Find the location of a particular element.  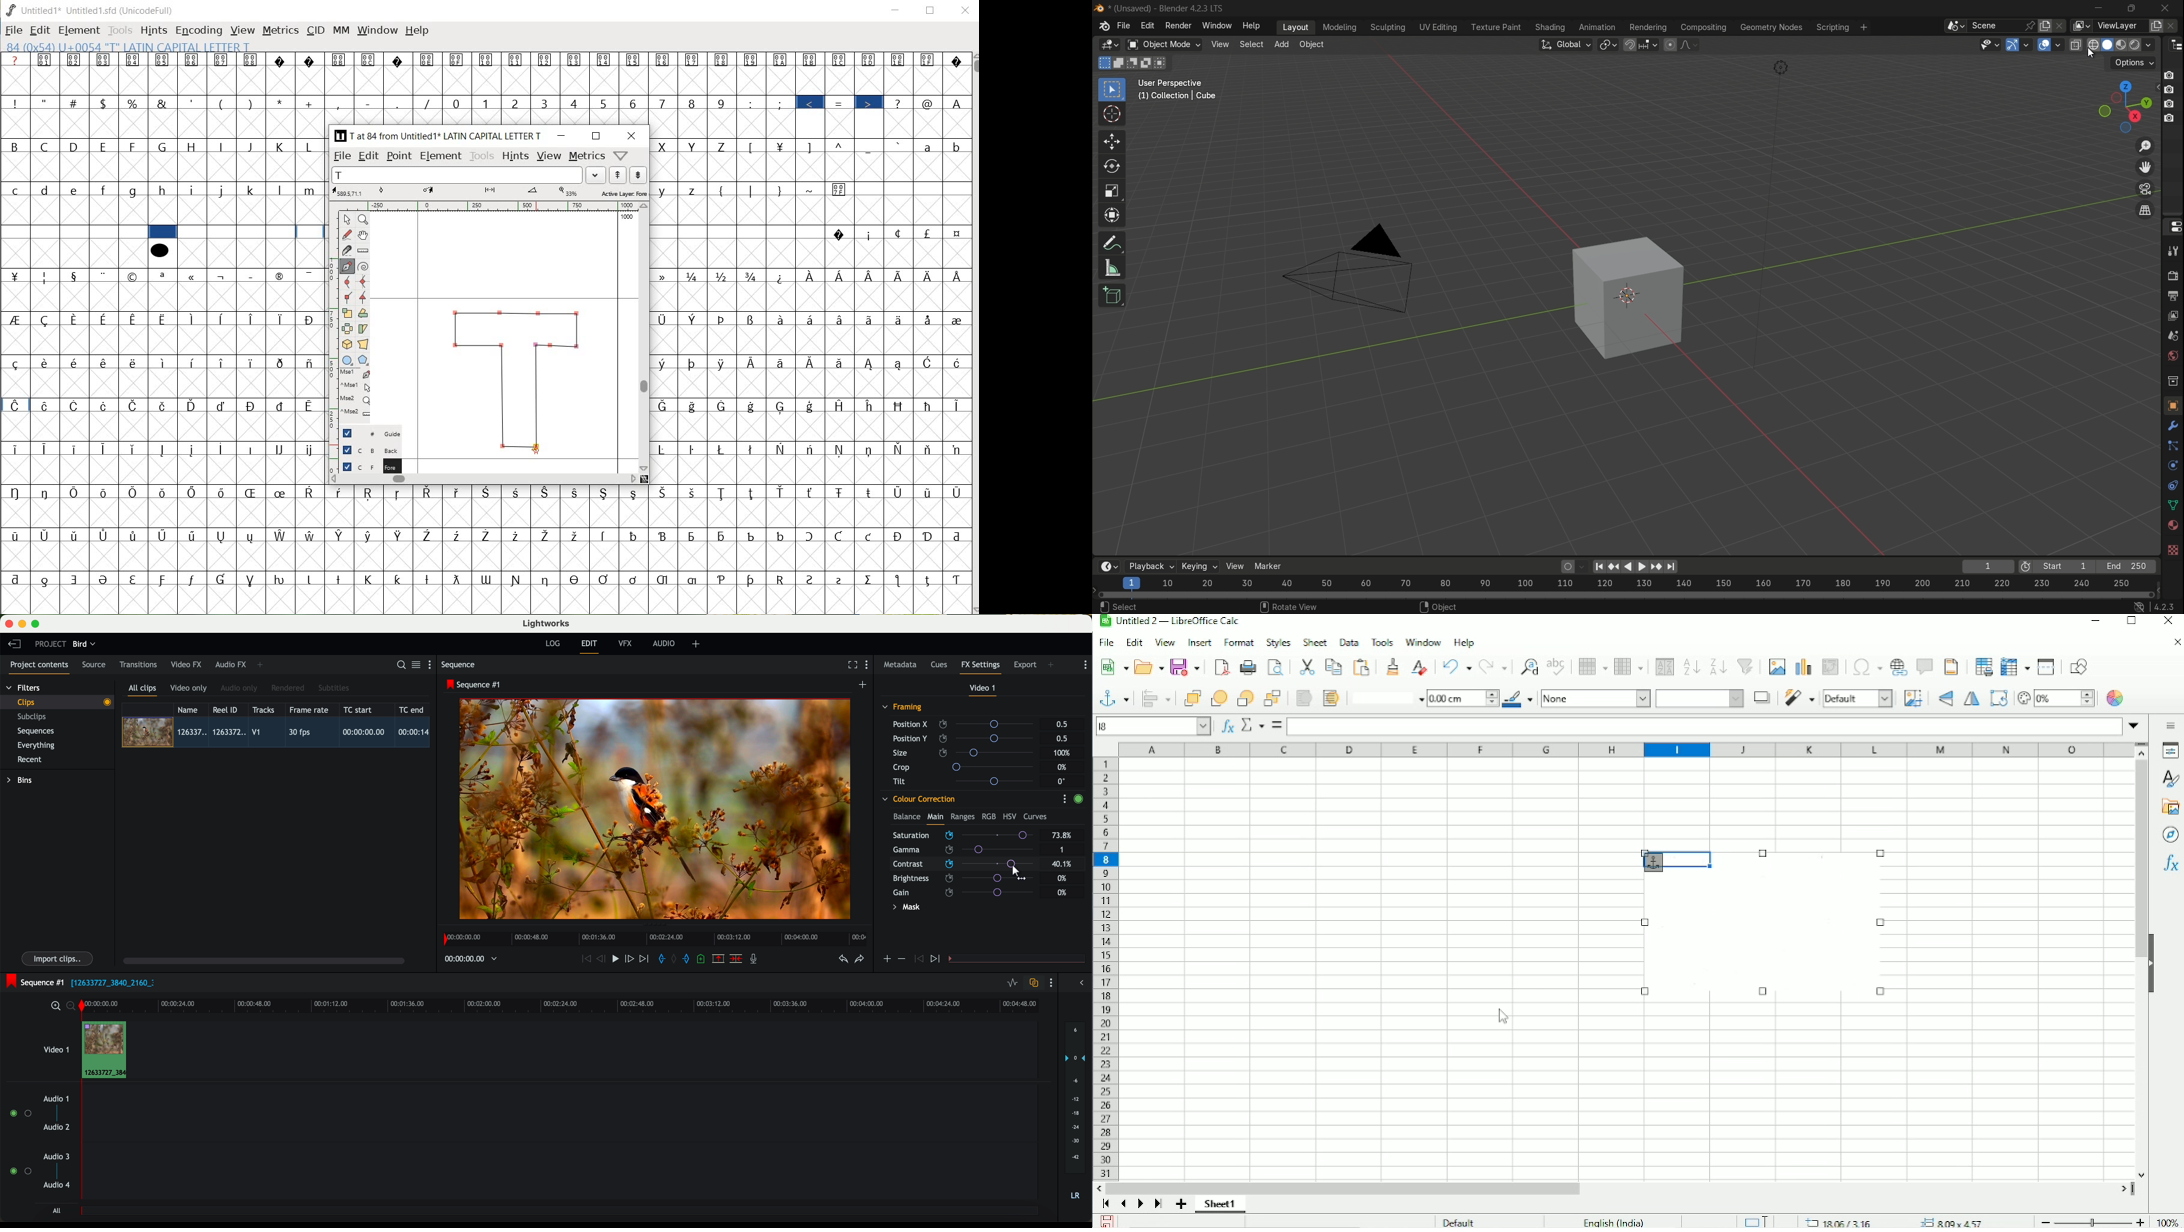

Clone formatting is located at coordinates (1396, 665).